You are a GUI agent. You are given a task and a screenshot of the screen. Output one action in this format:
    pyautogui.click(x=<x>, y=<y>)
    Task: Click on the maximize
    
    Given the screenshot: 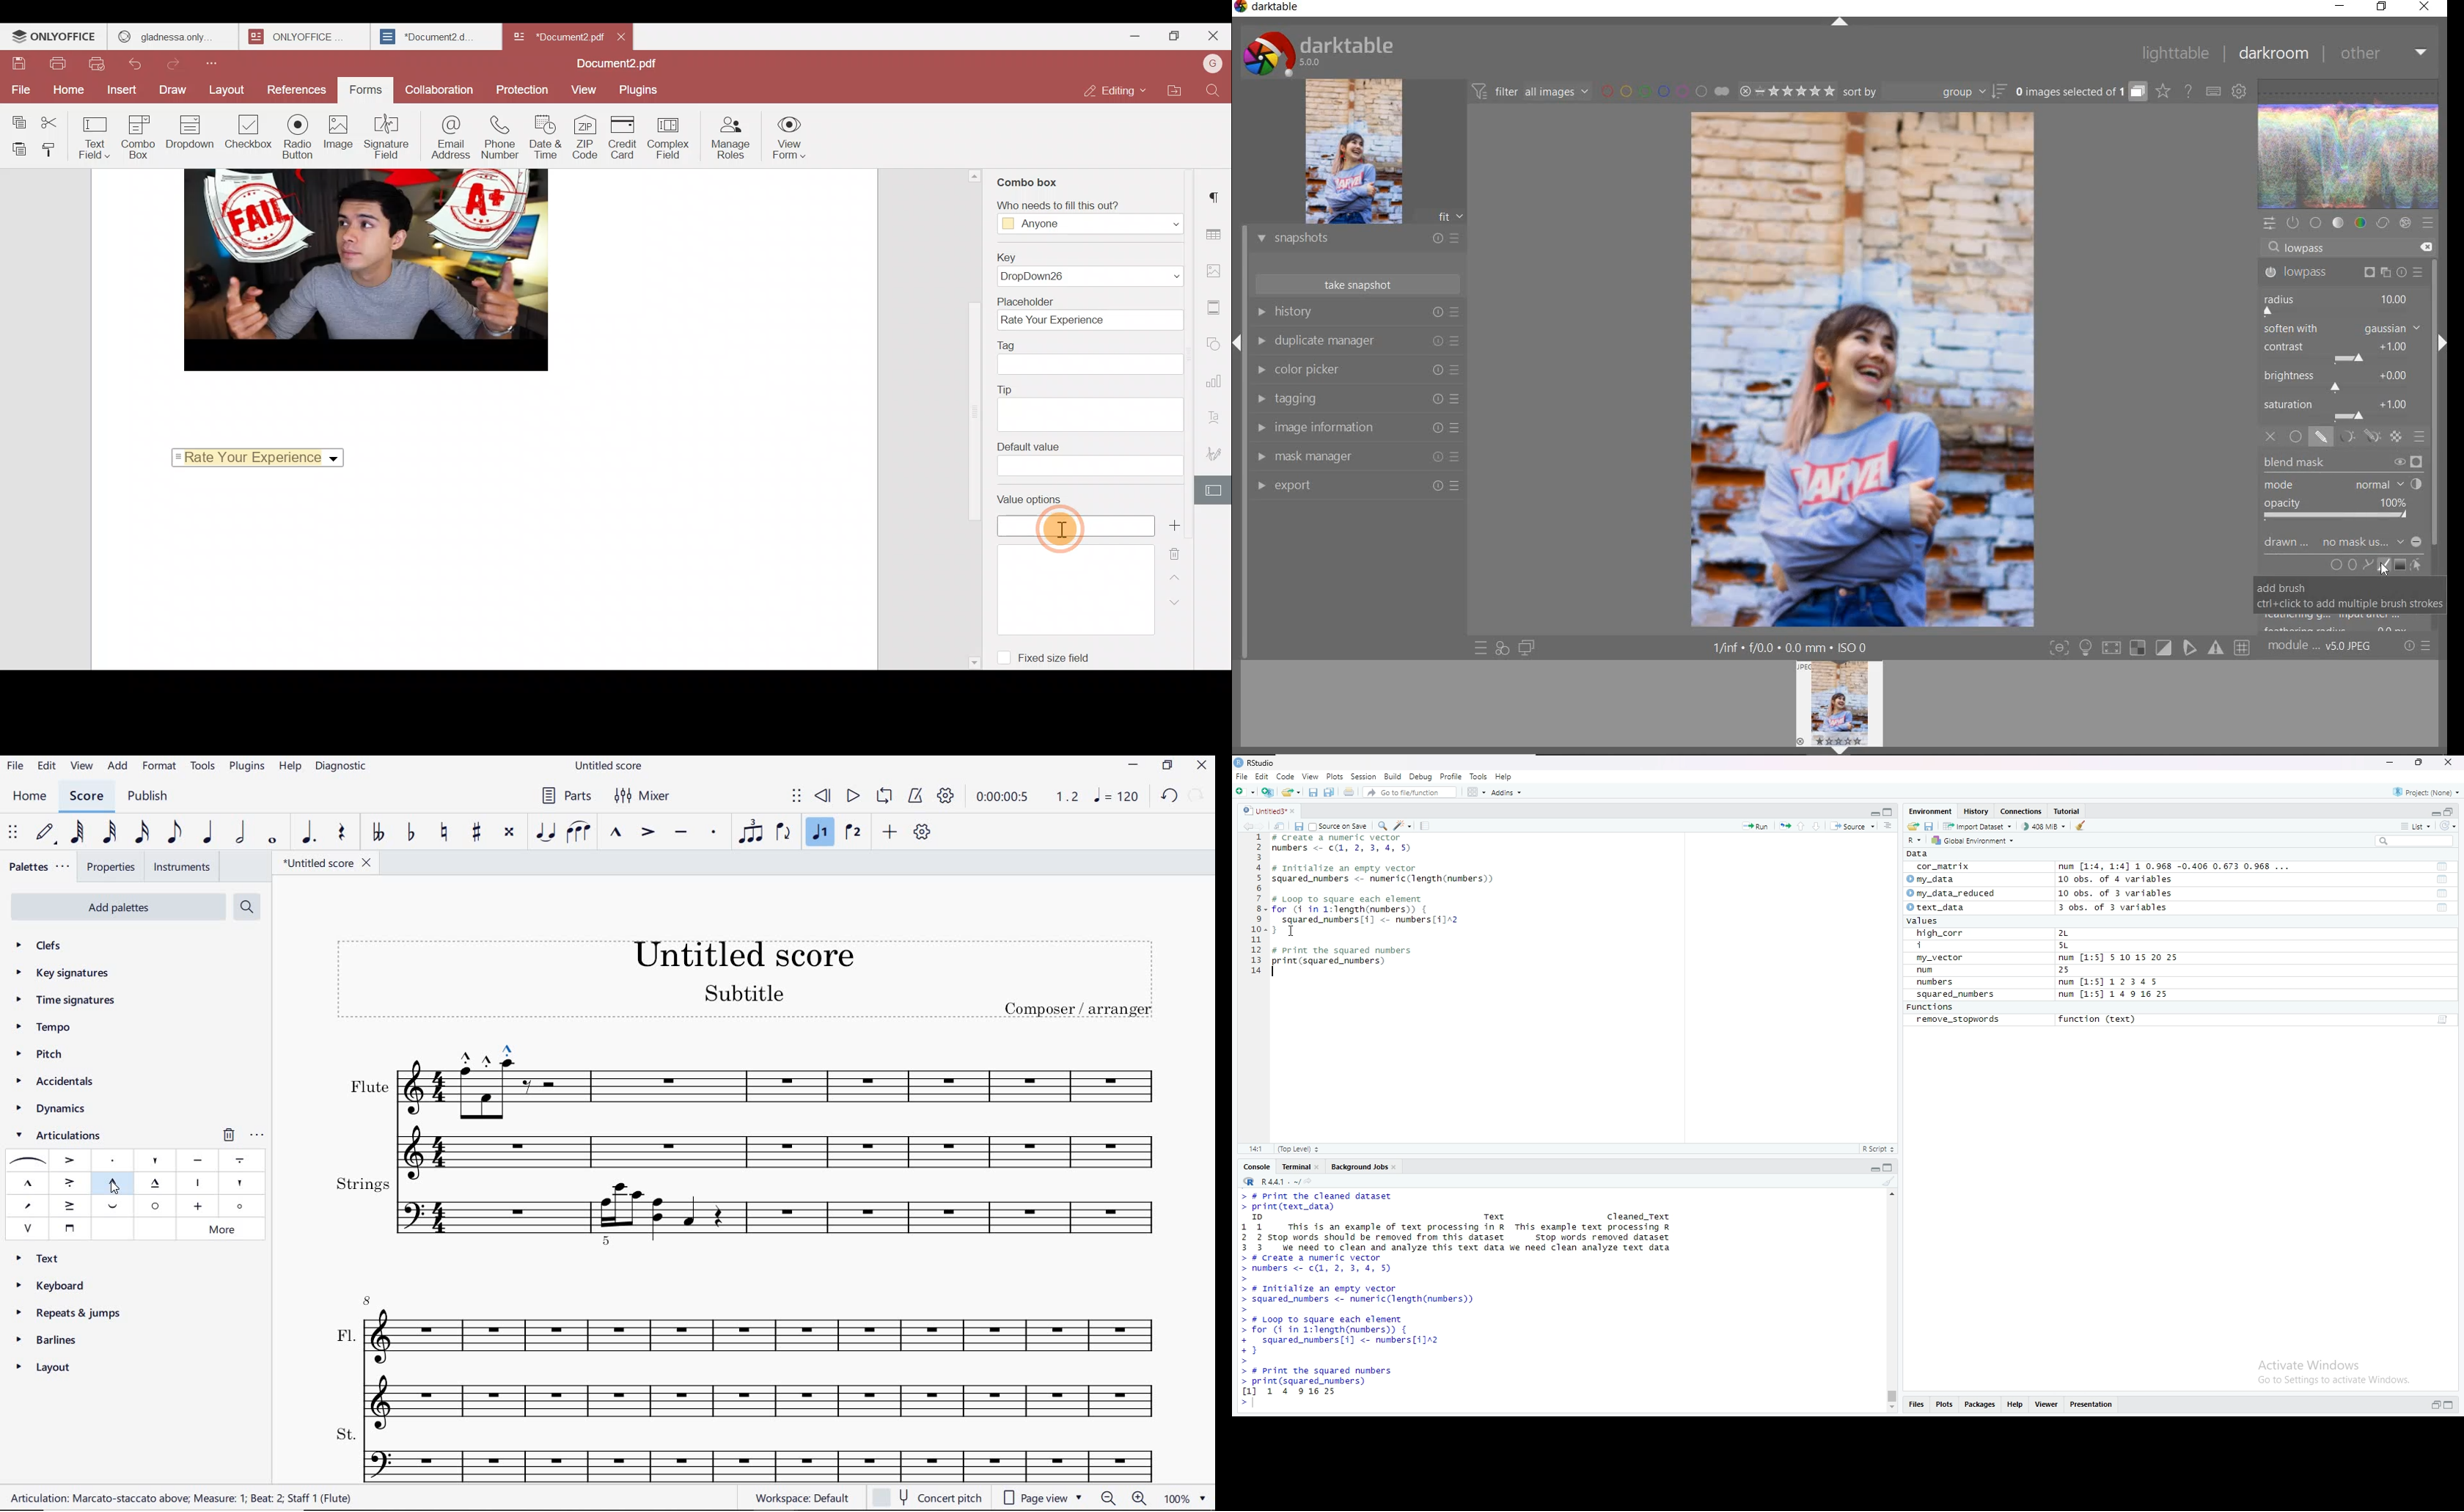 What is the action you would take?
    pyautogui.click(x=2452, y=1406)
    